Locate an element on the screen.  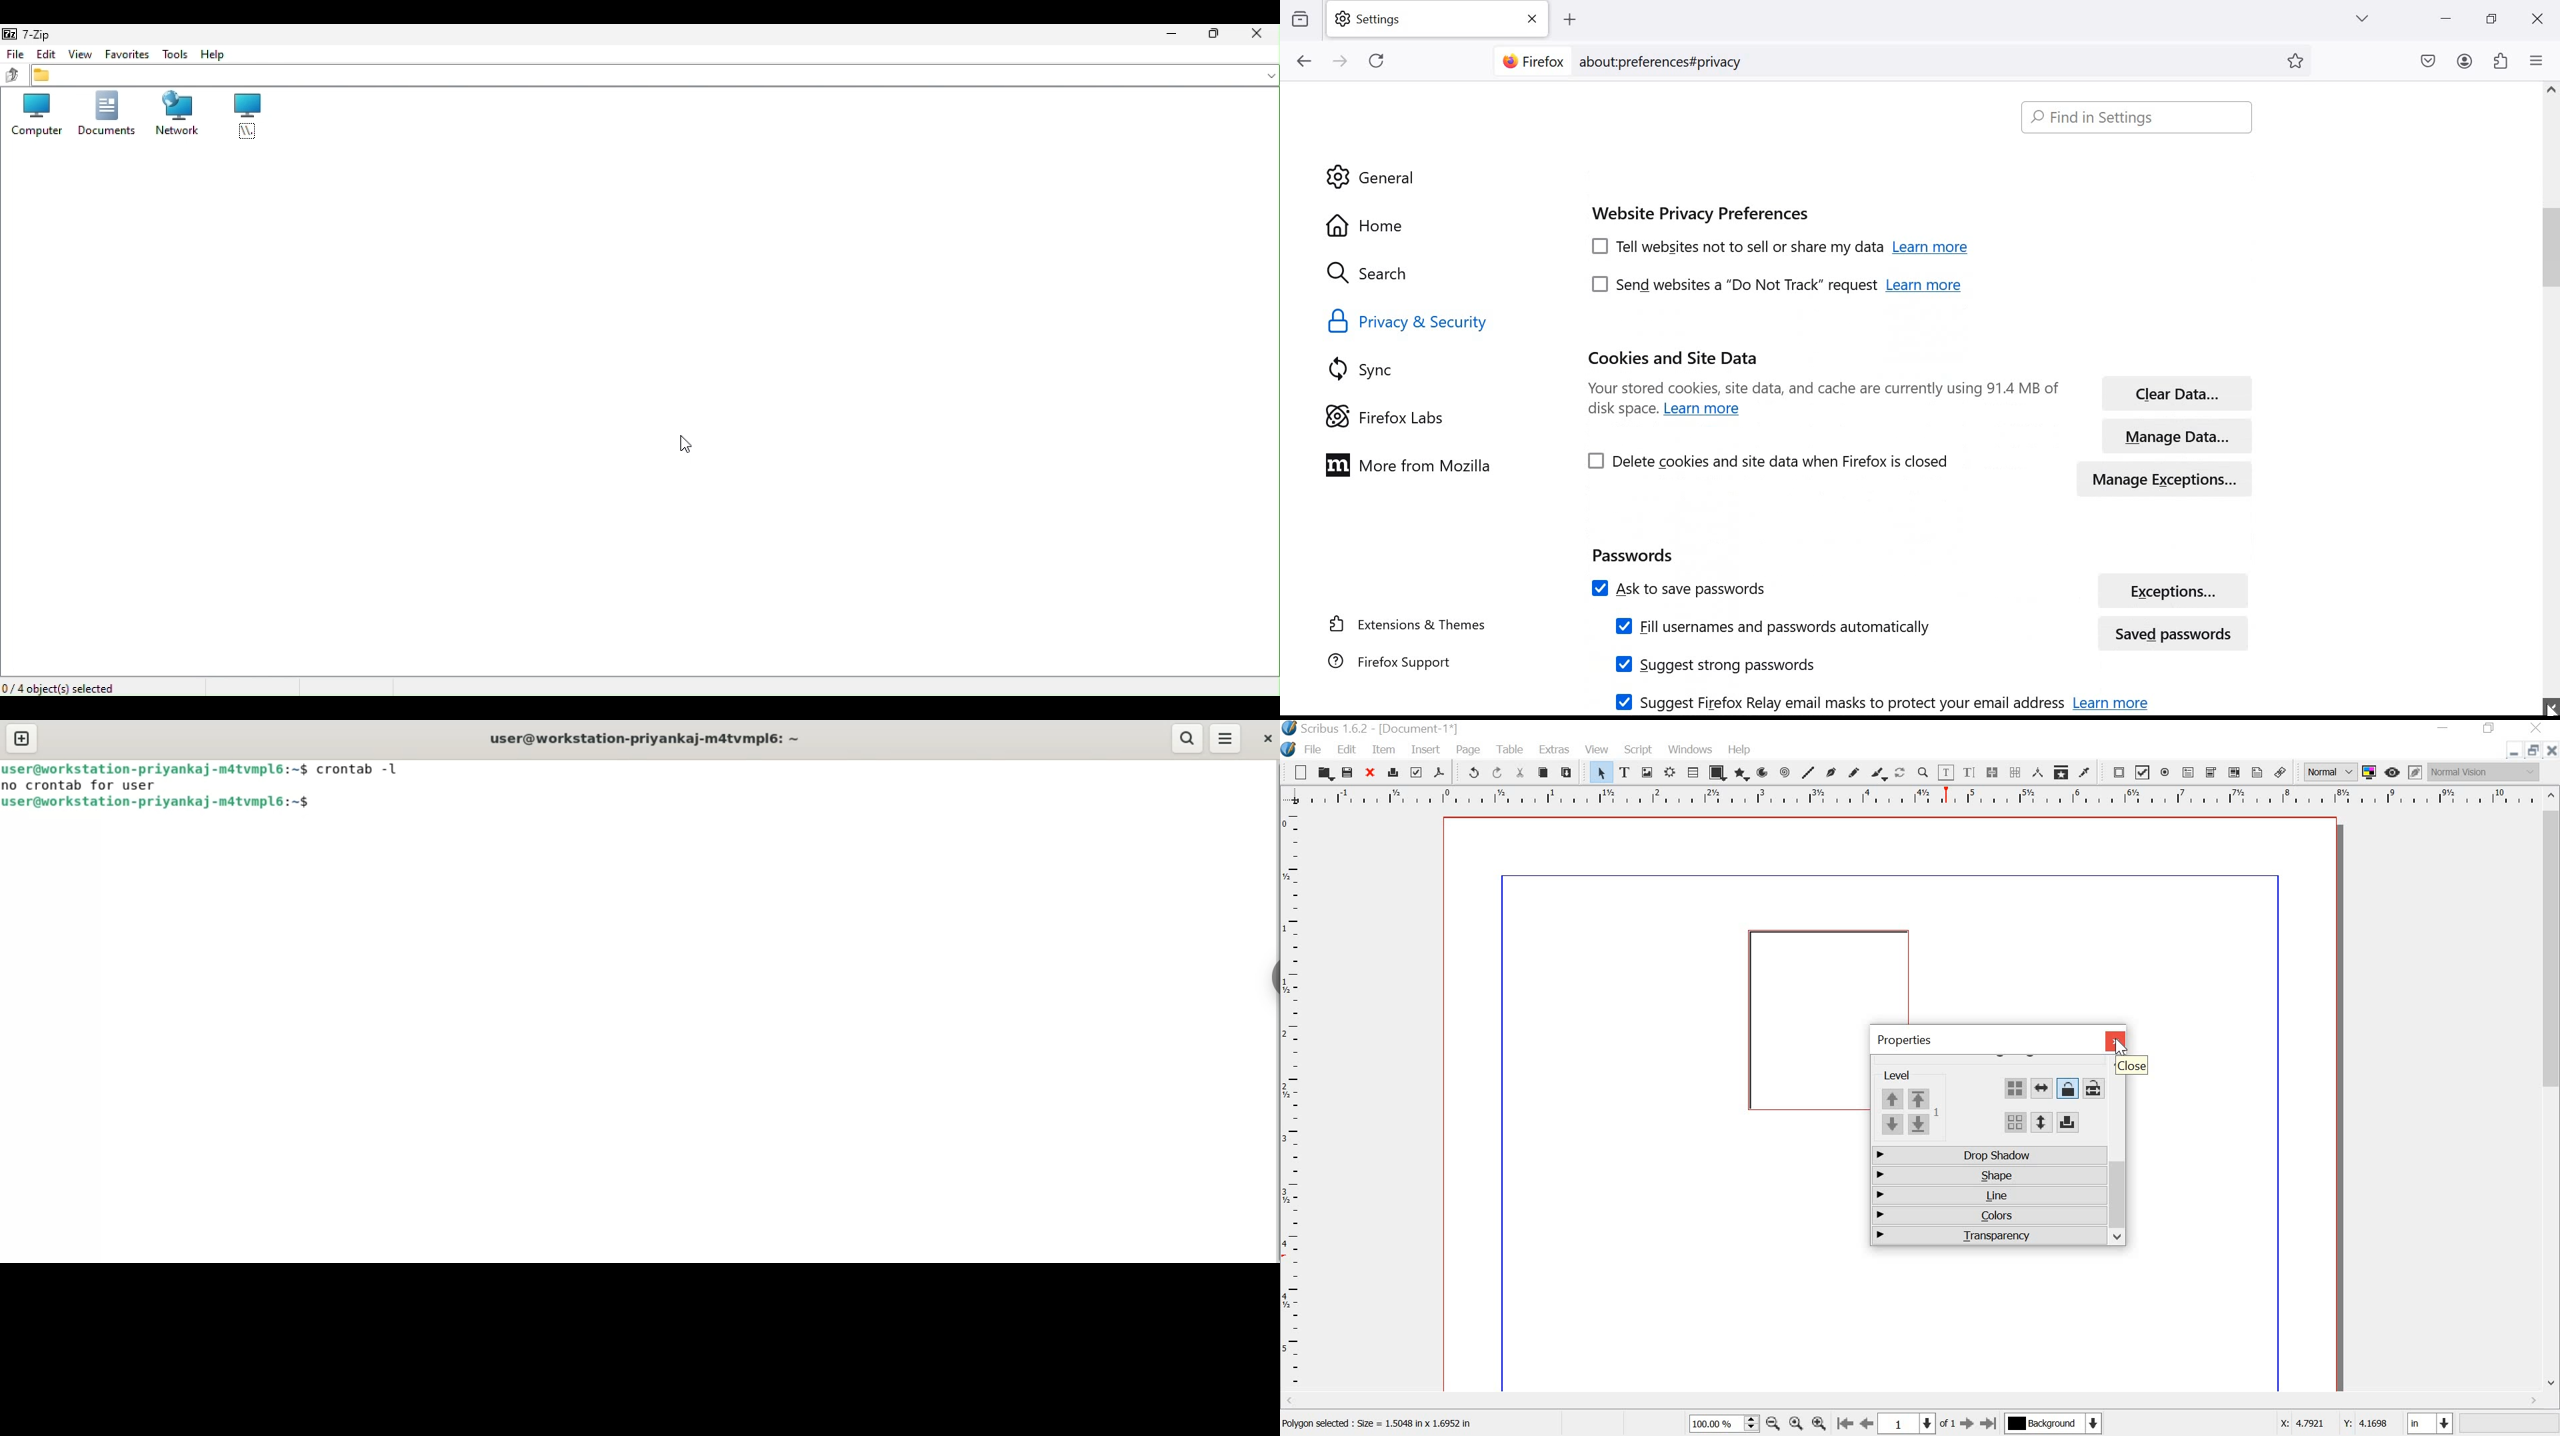
of 1 is located at coordinates (1948, 1426).